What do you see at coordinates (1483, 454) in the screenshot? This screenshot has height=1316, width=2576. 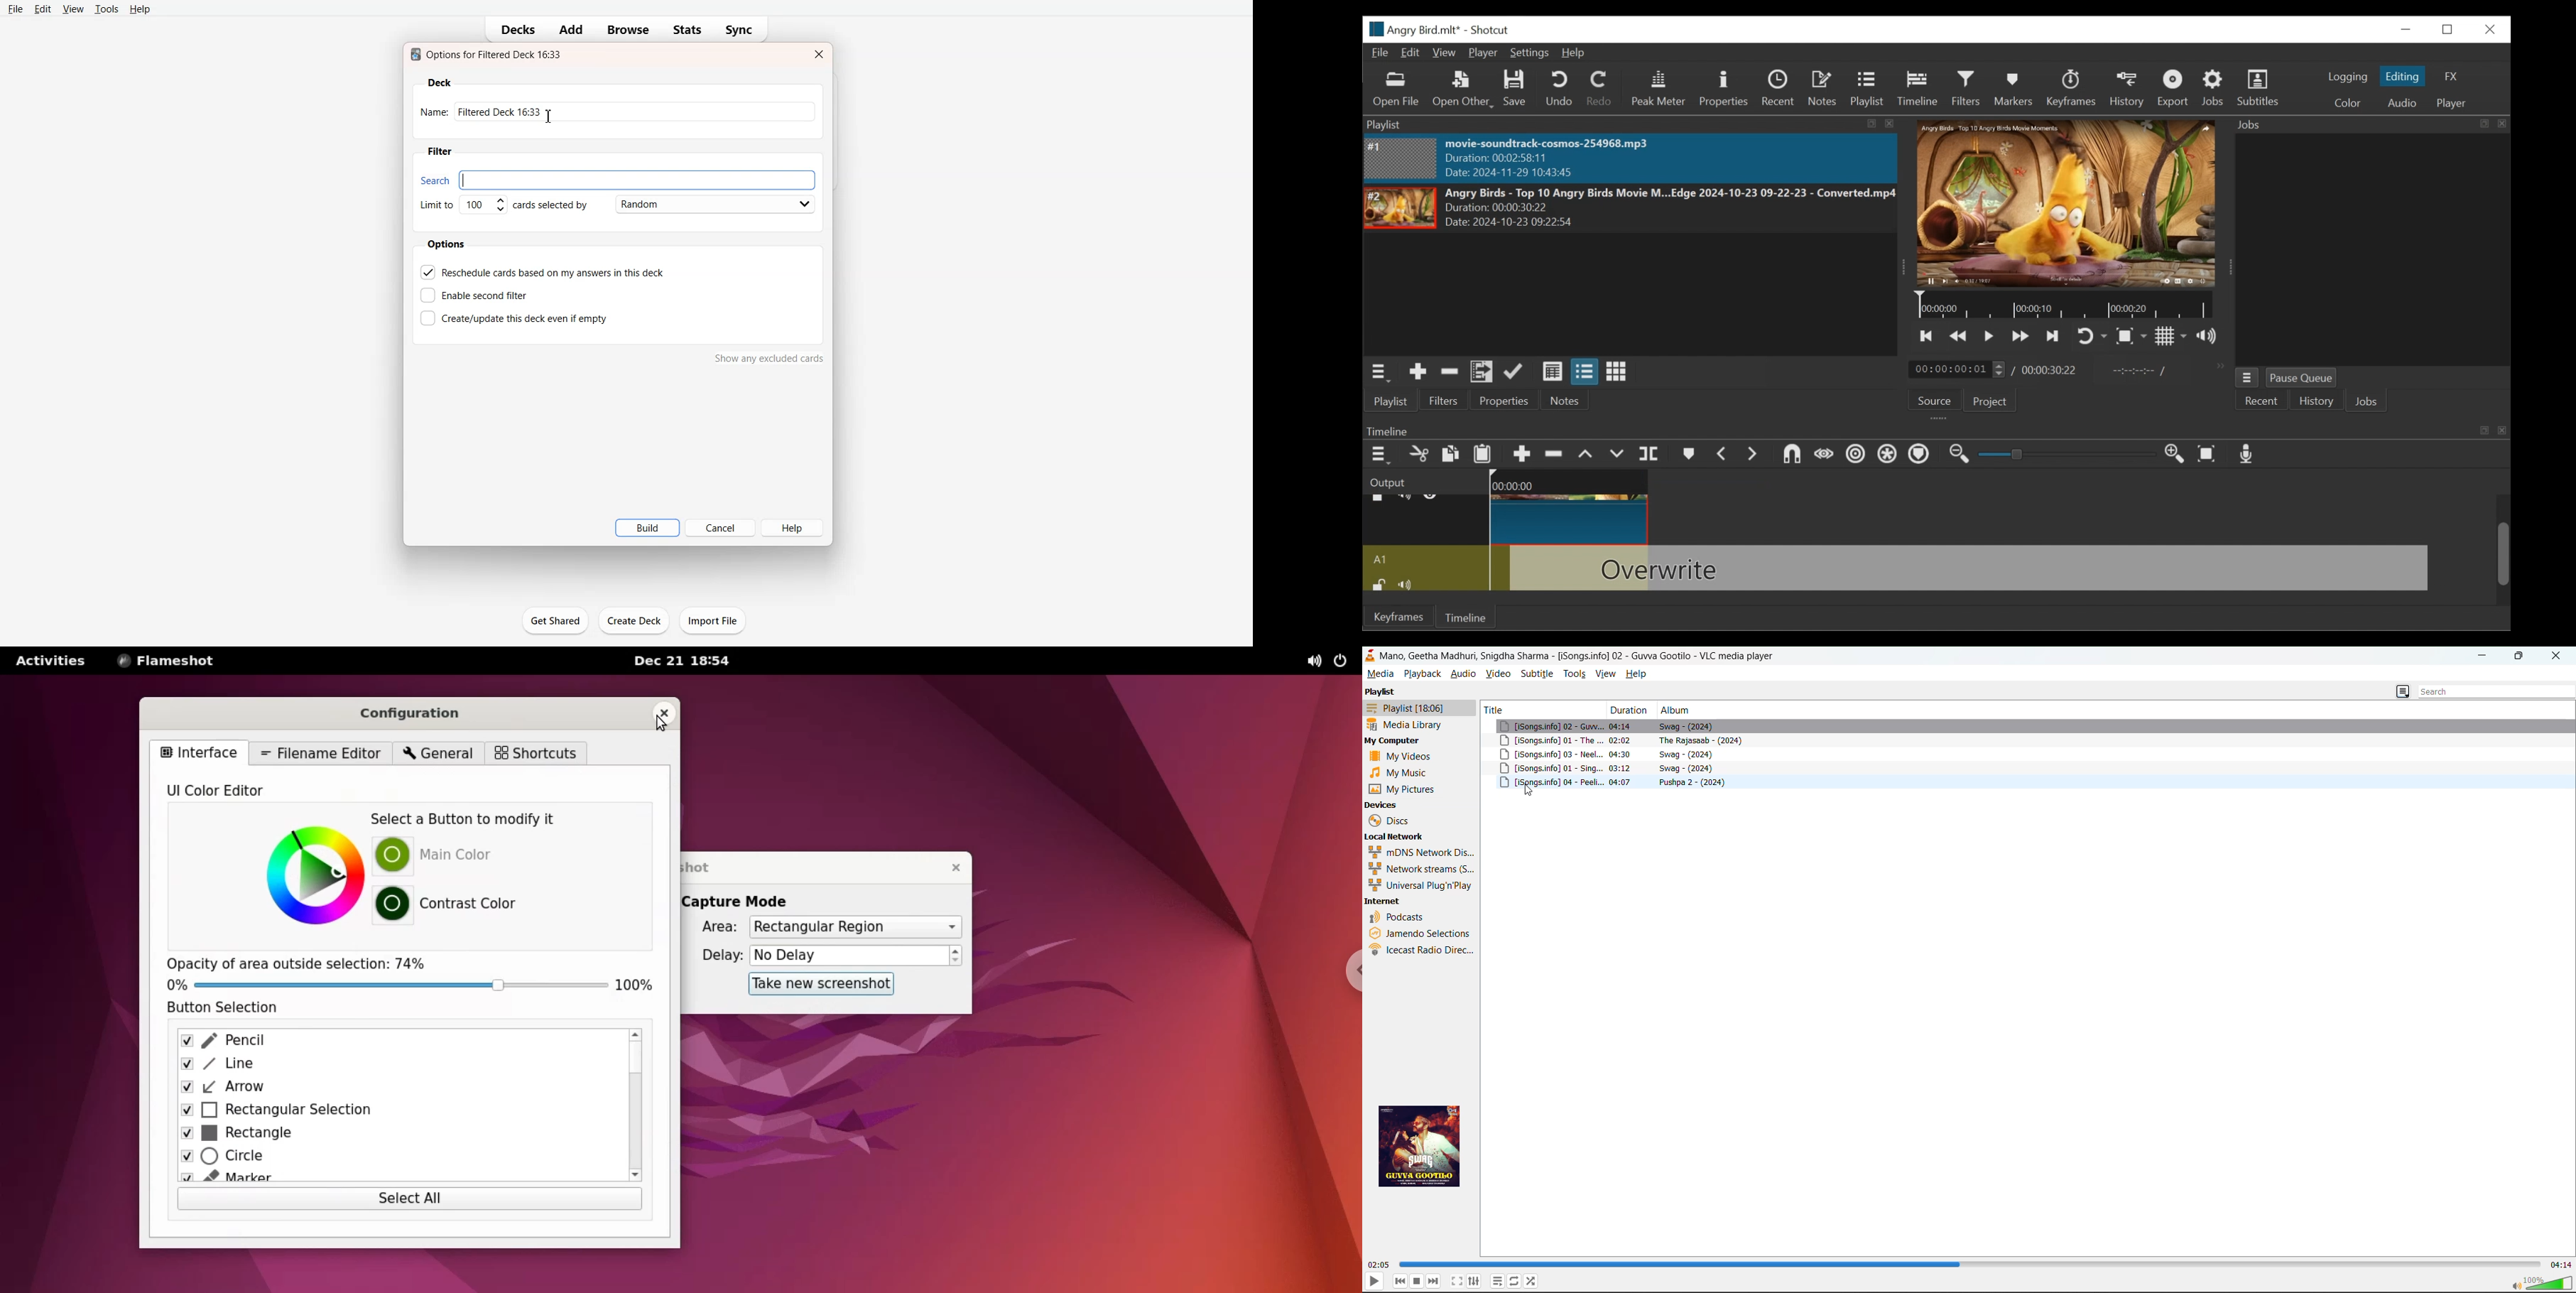 I see `Paste` at bounding box center [1483, 454].